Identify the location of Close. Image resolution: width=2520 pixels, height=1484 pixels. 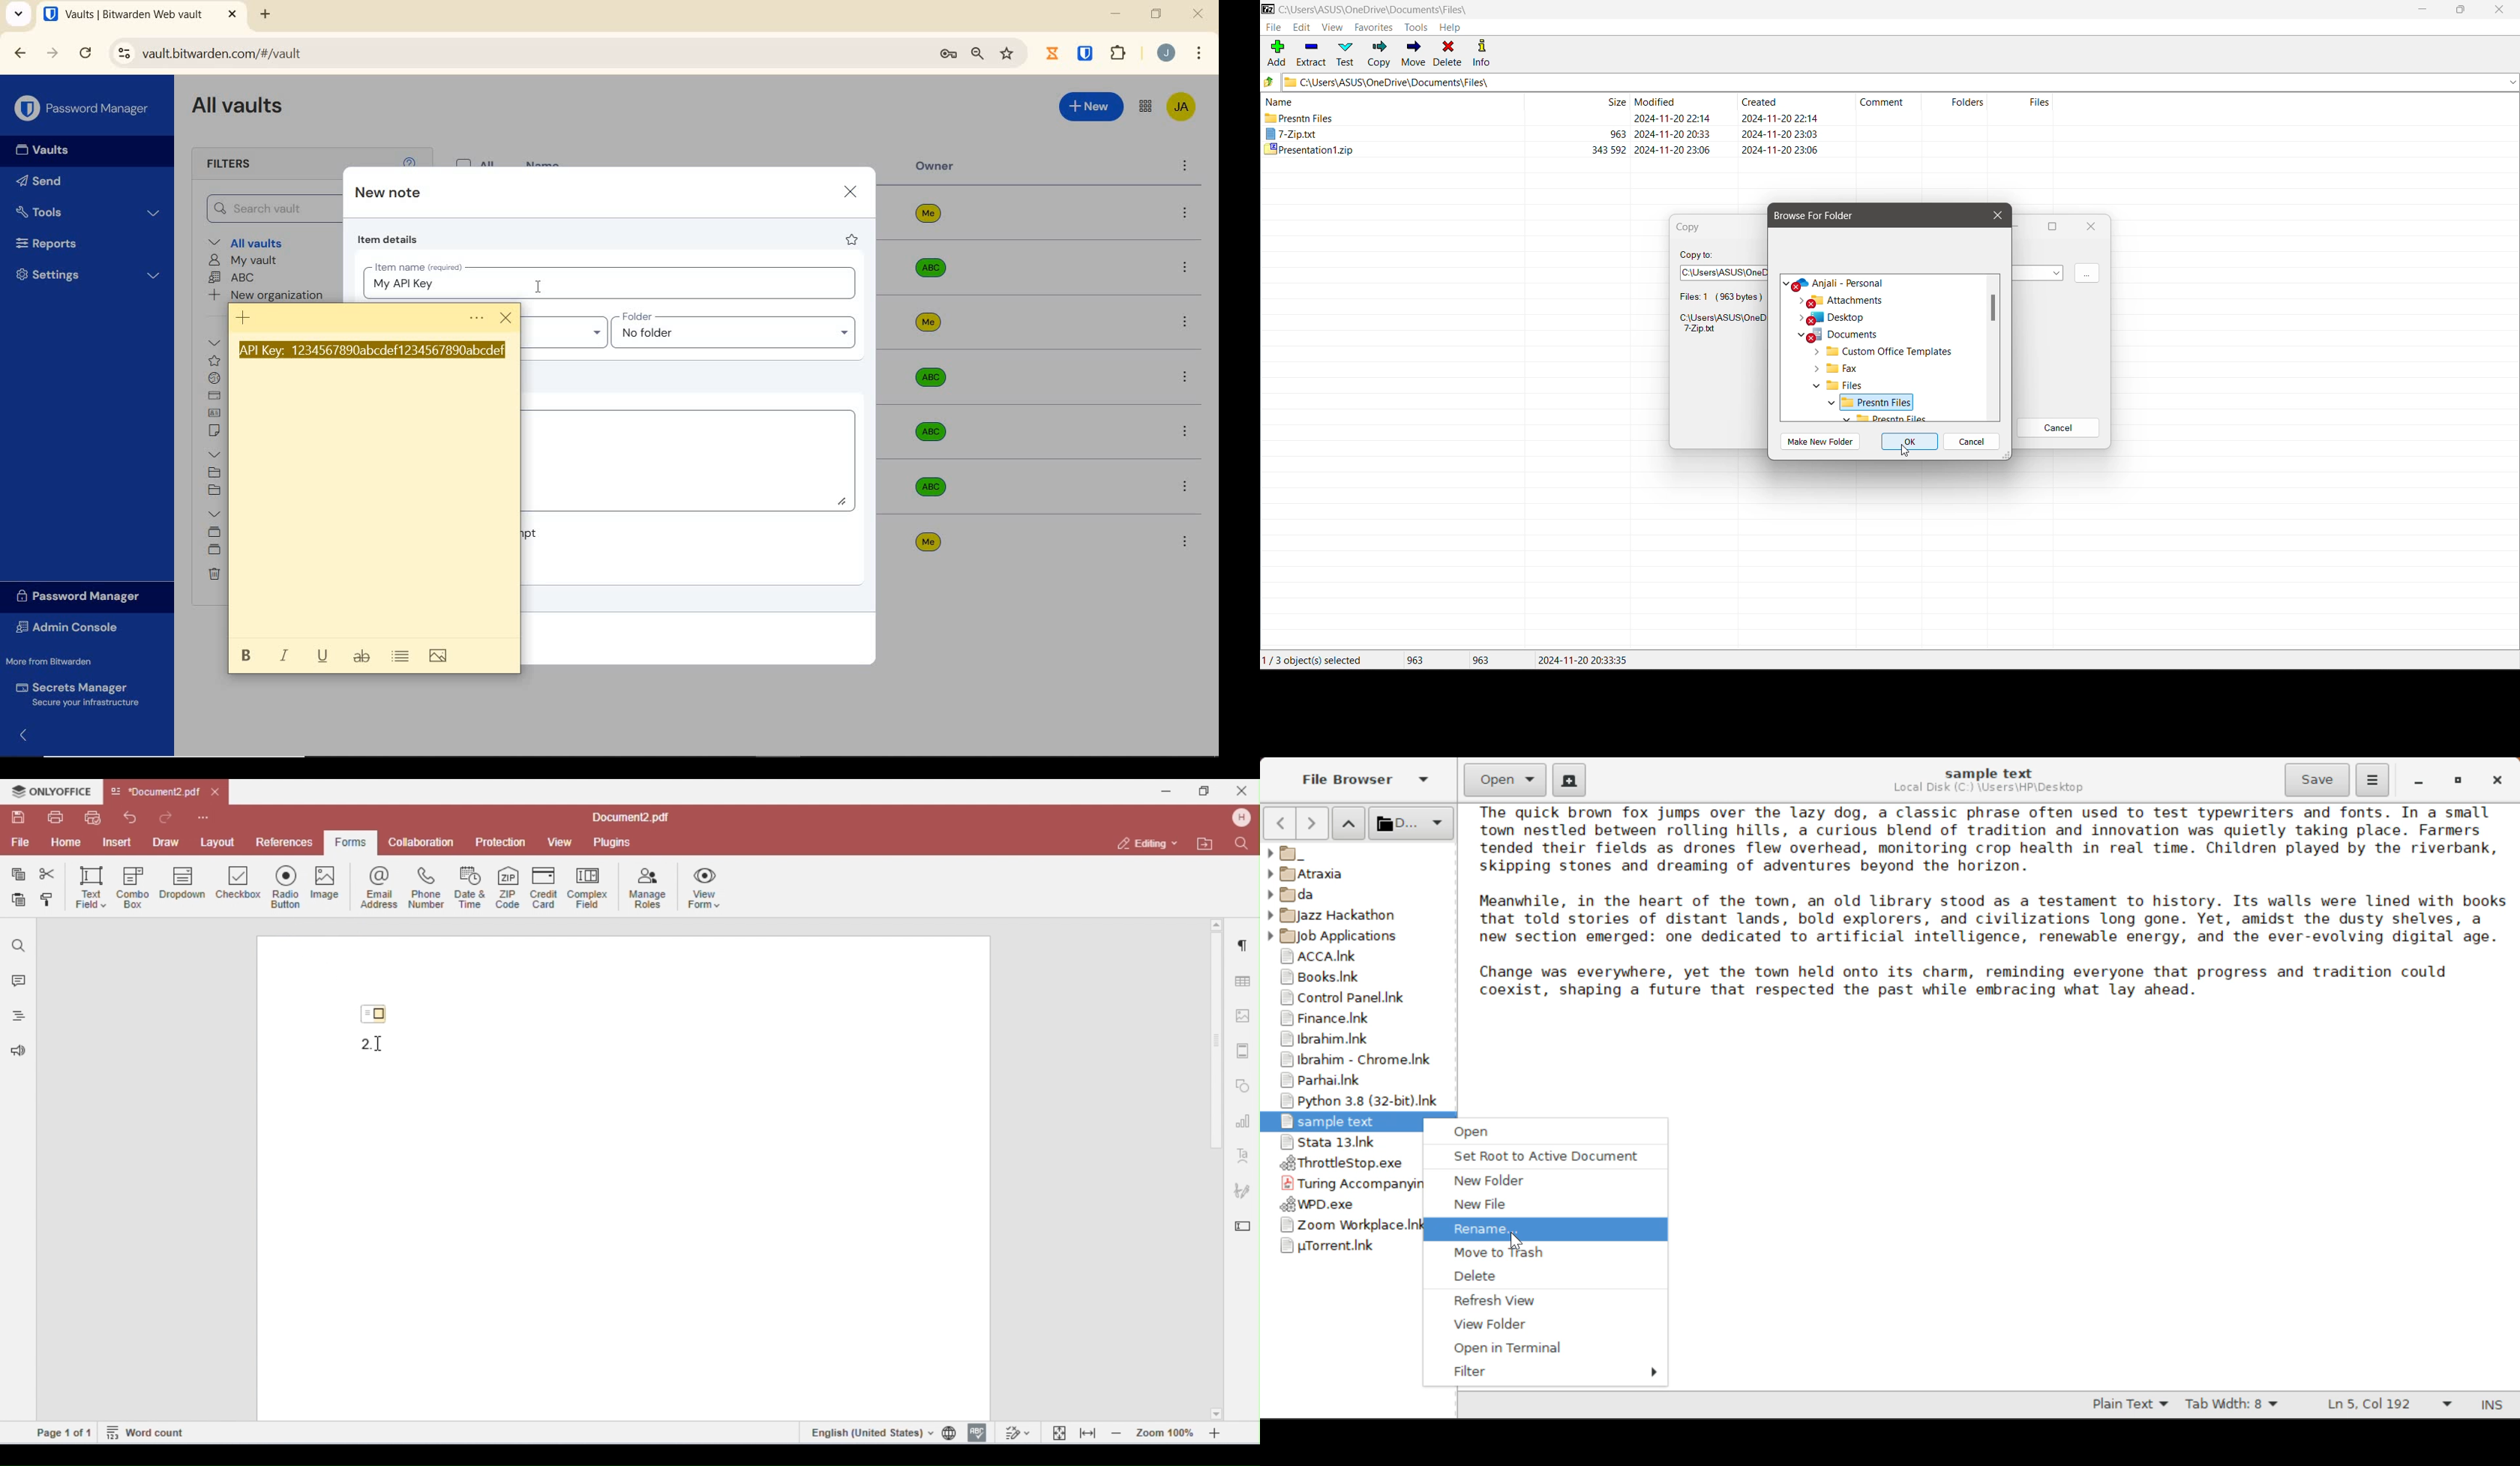
(1998, 216).